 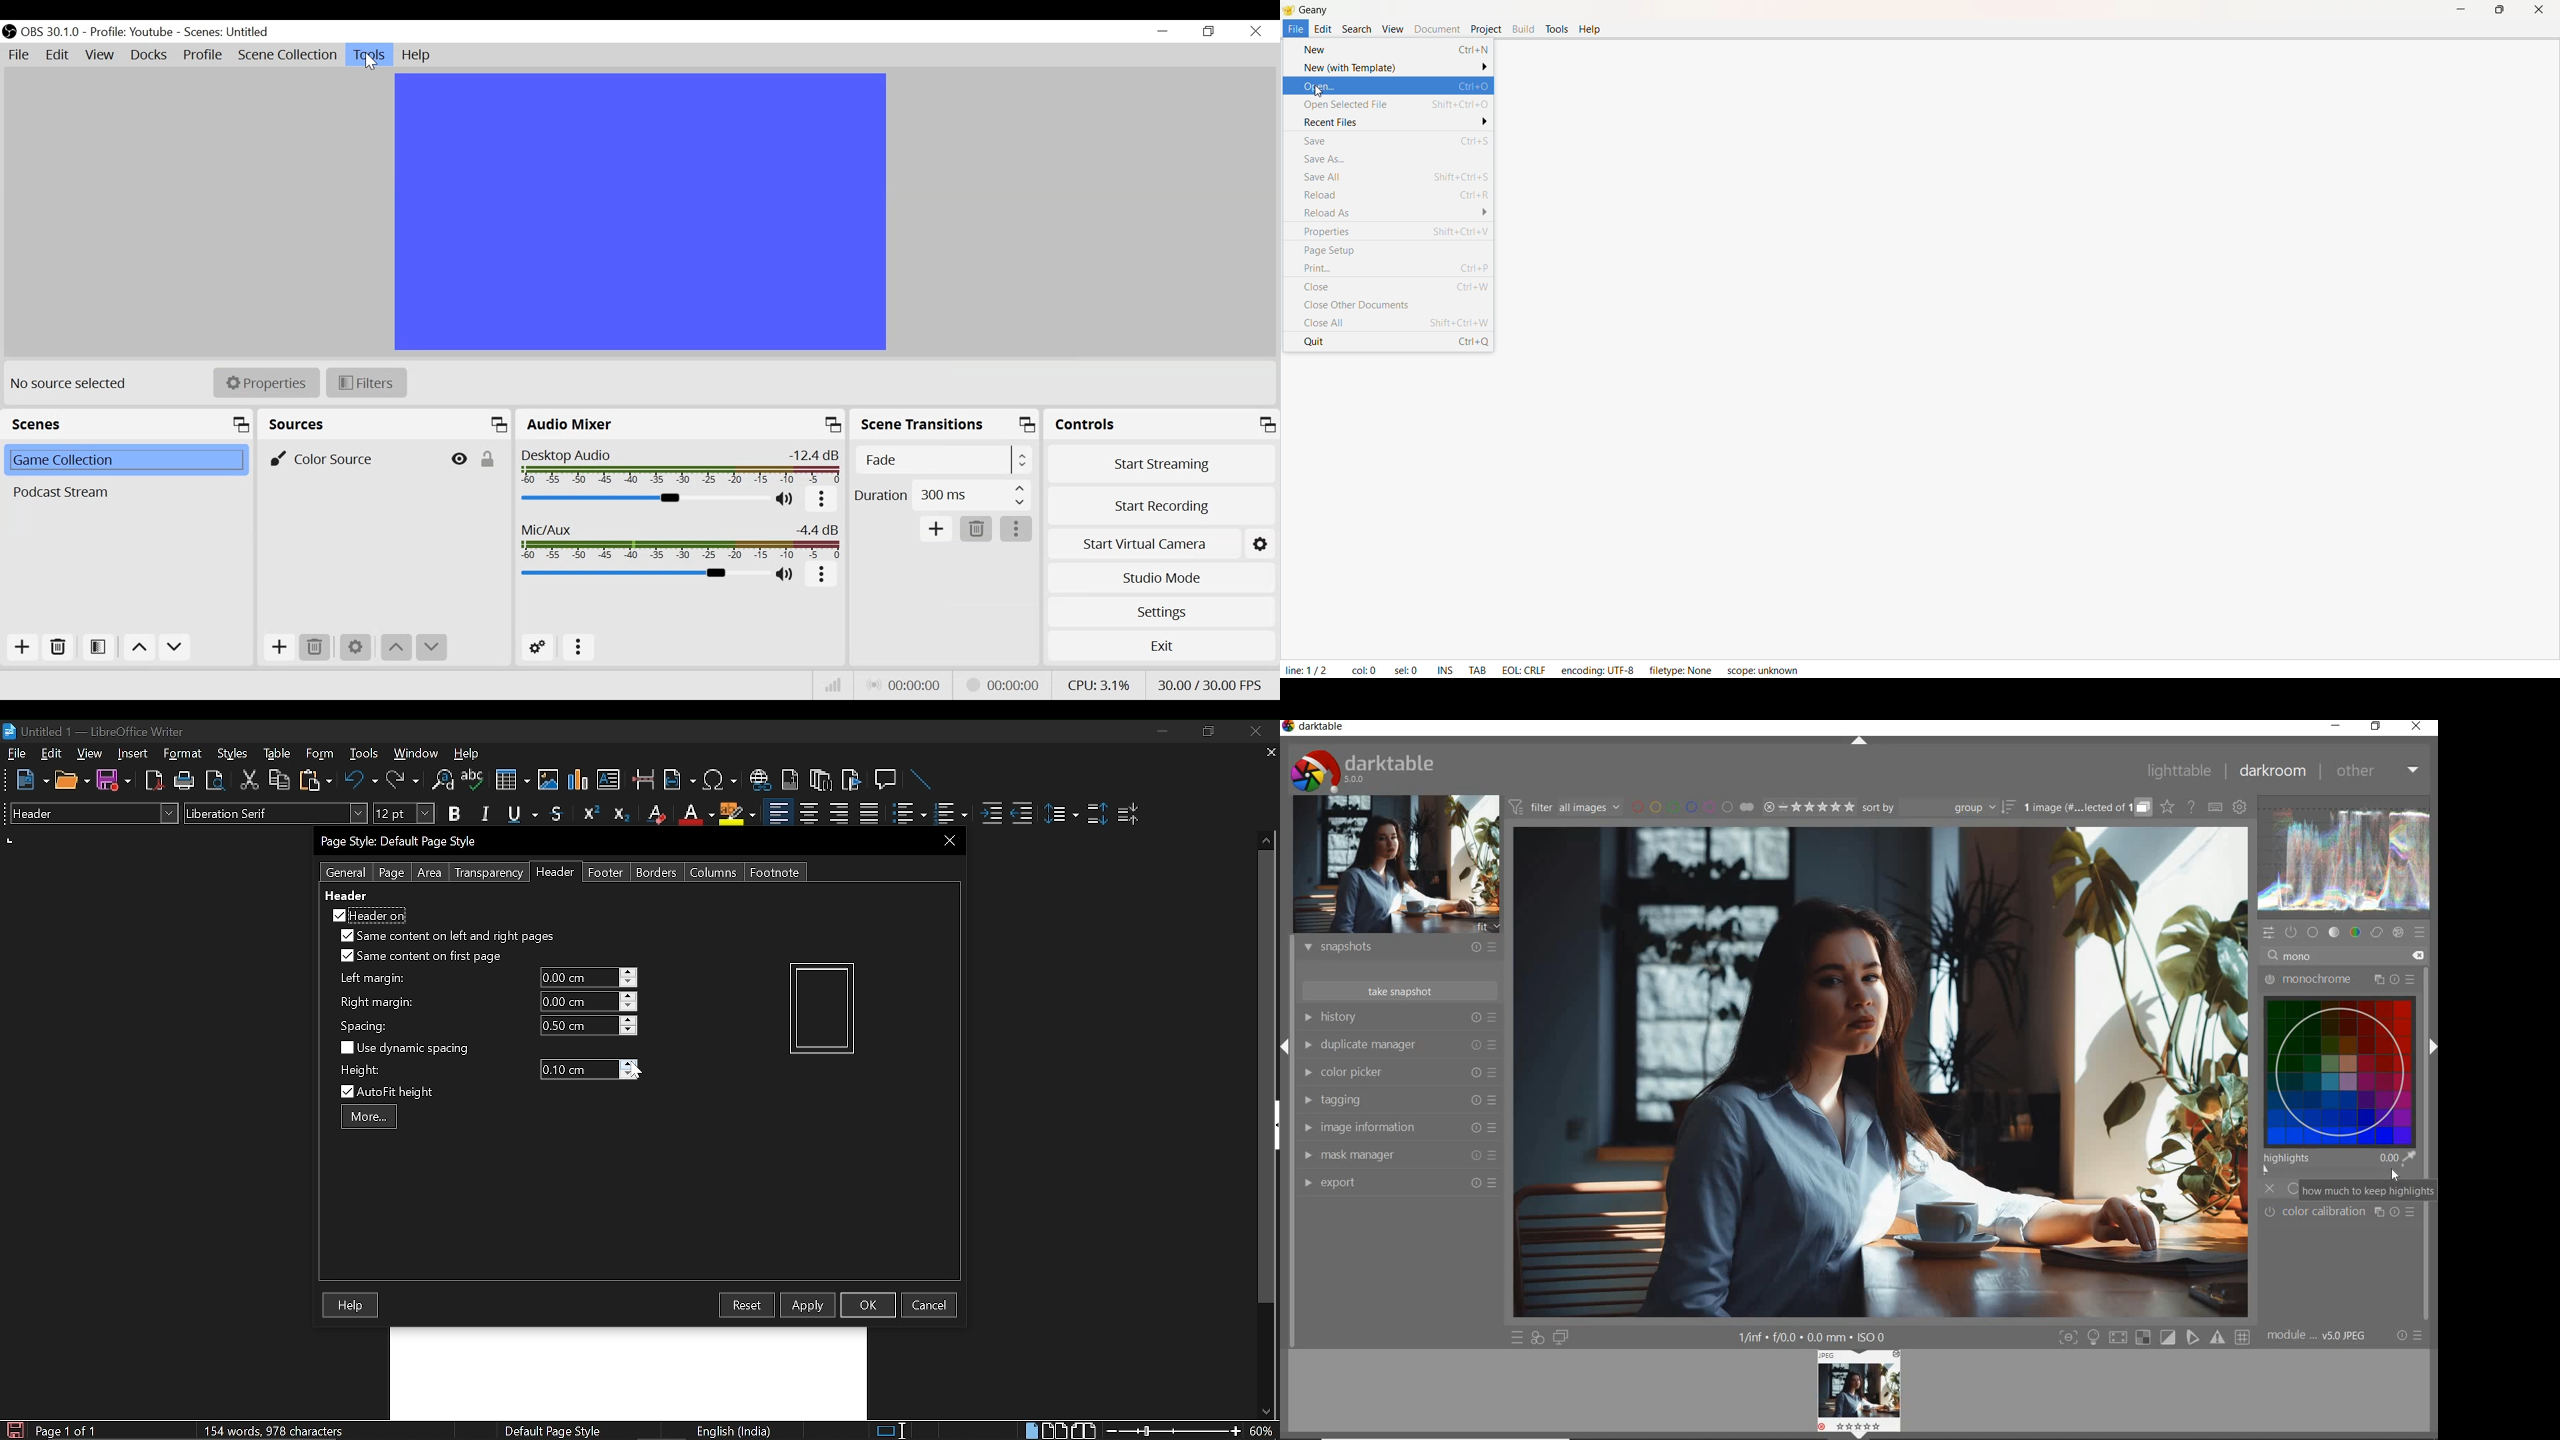 What do you see at coordinates (943, 460) in the screenshot?
I see `Select Scene Transition` at bounding box center [943, 460].